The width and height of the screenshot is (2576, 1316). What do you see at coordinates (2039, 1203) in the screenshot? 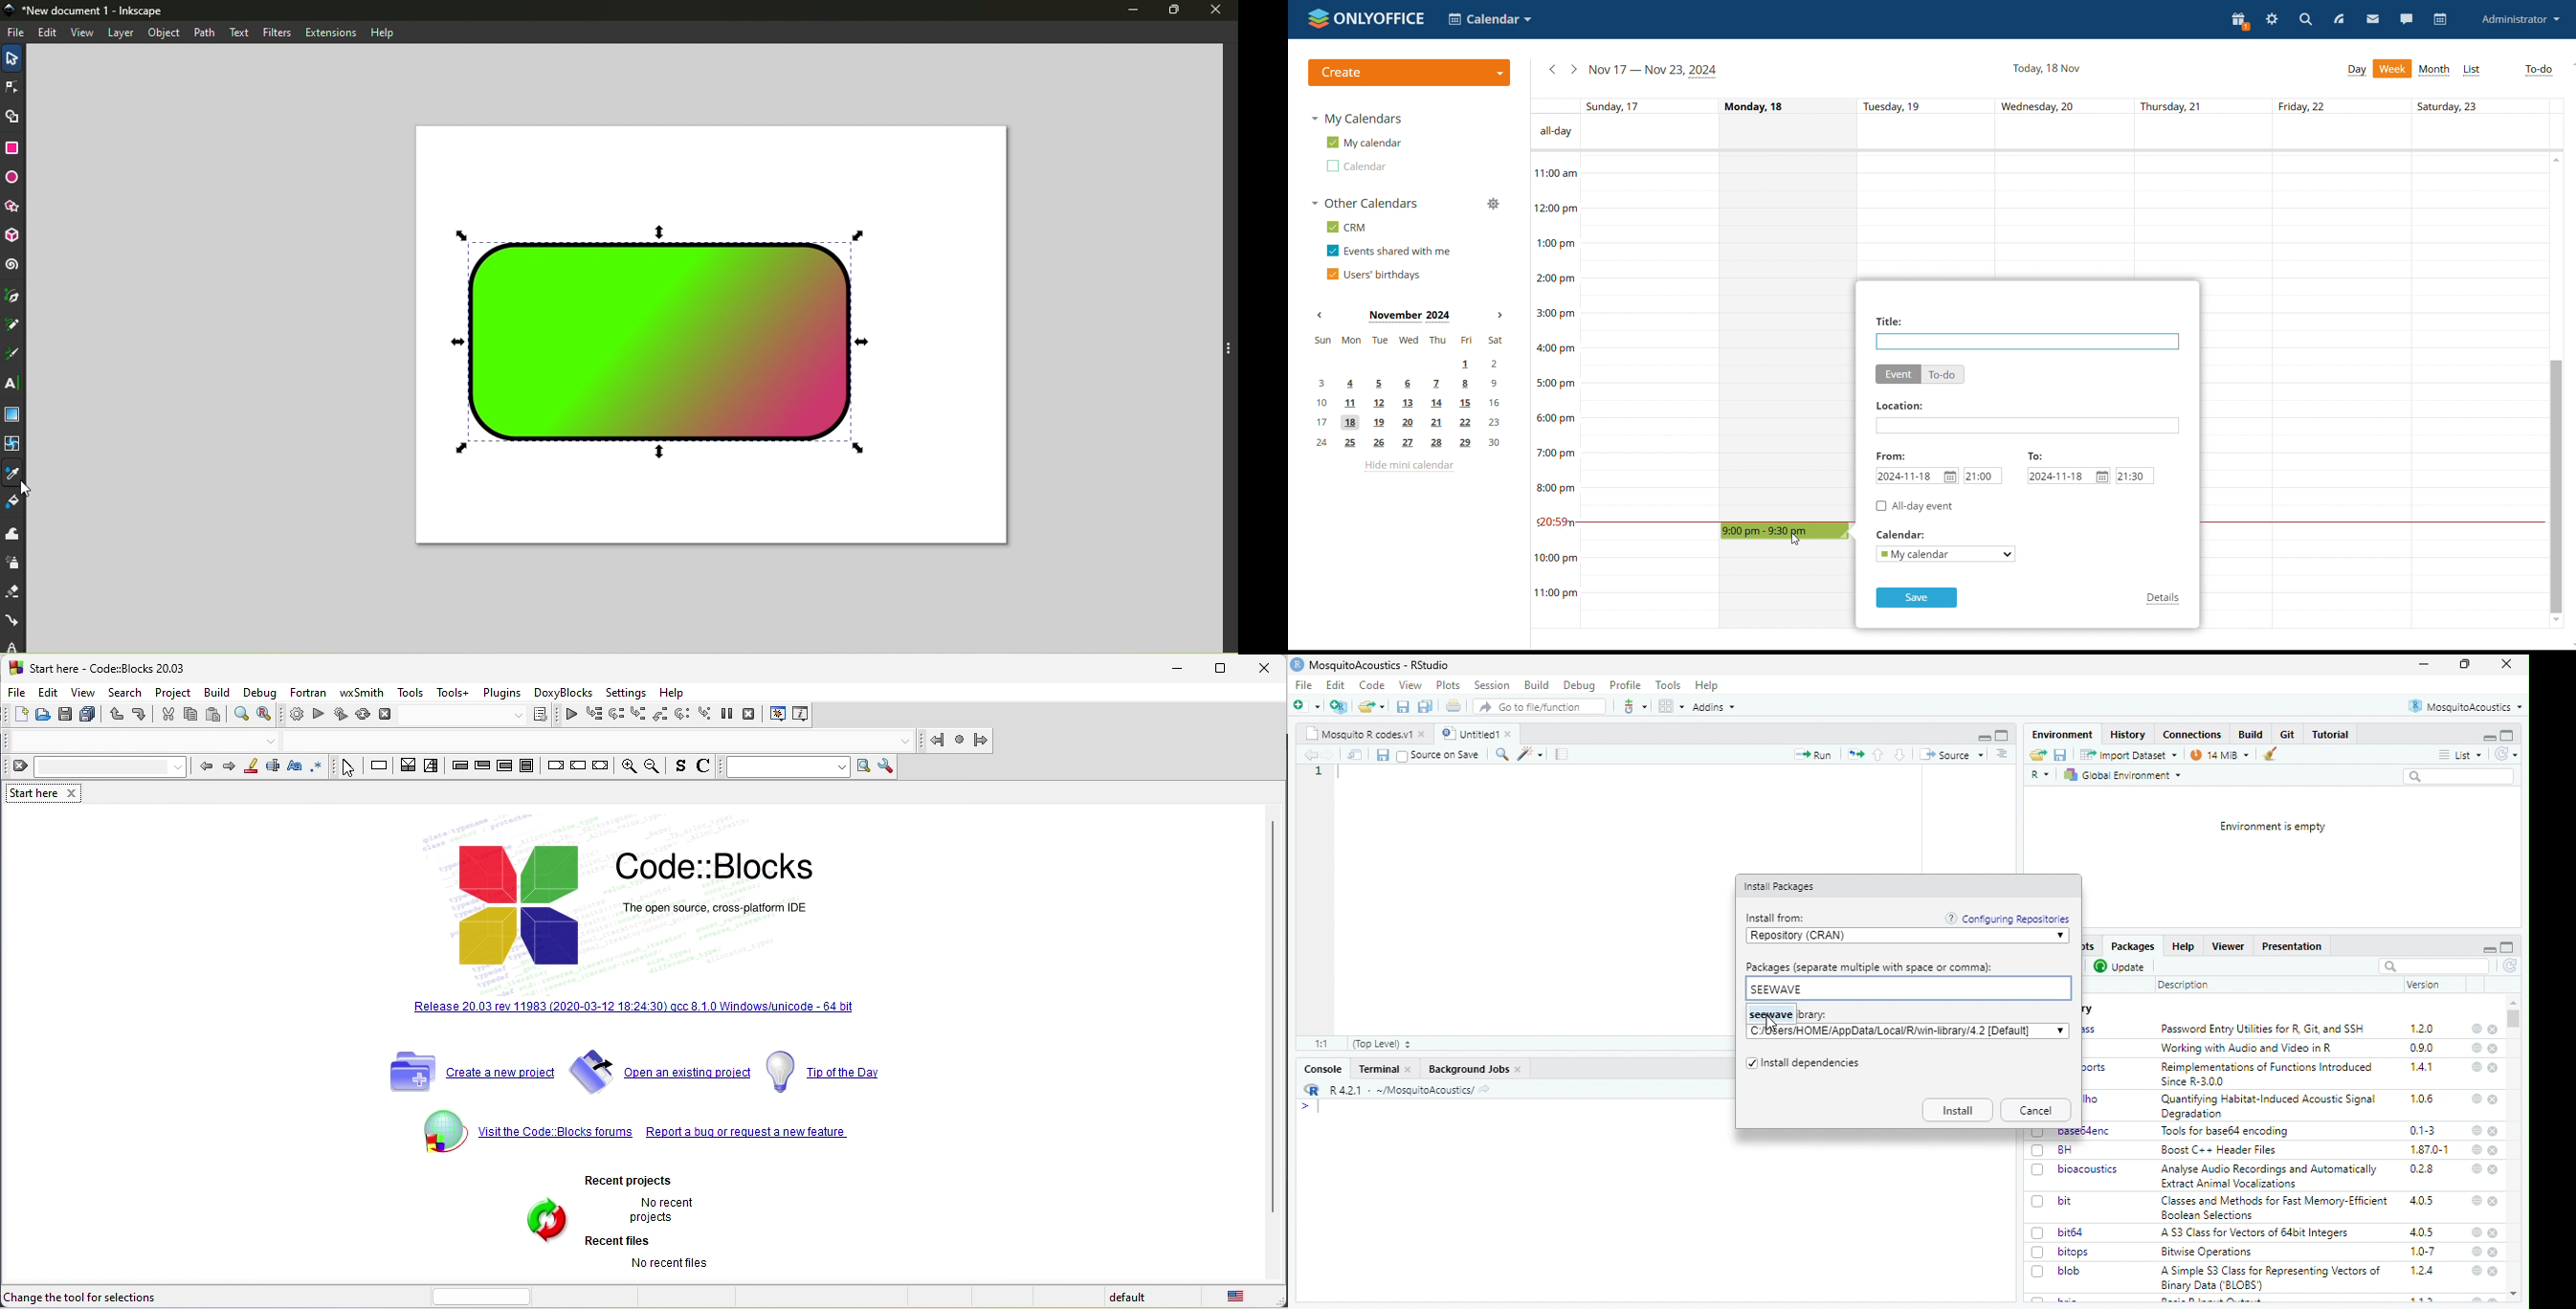
I see `checkbox` at bounding box center [2039, 1203].